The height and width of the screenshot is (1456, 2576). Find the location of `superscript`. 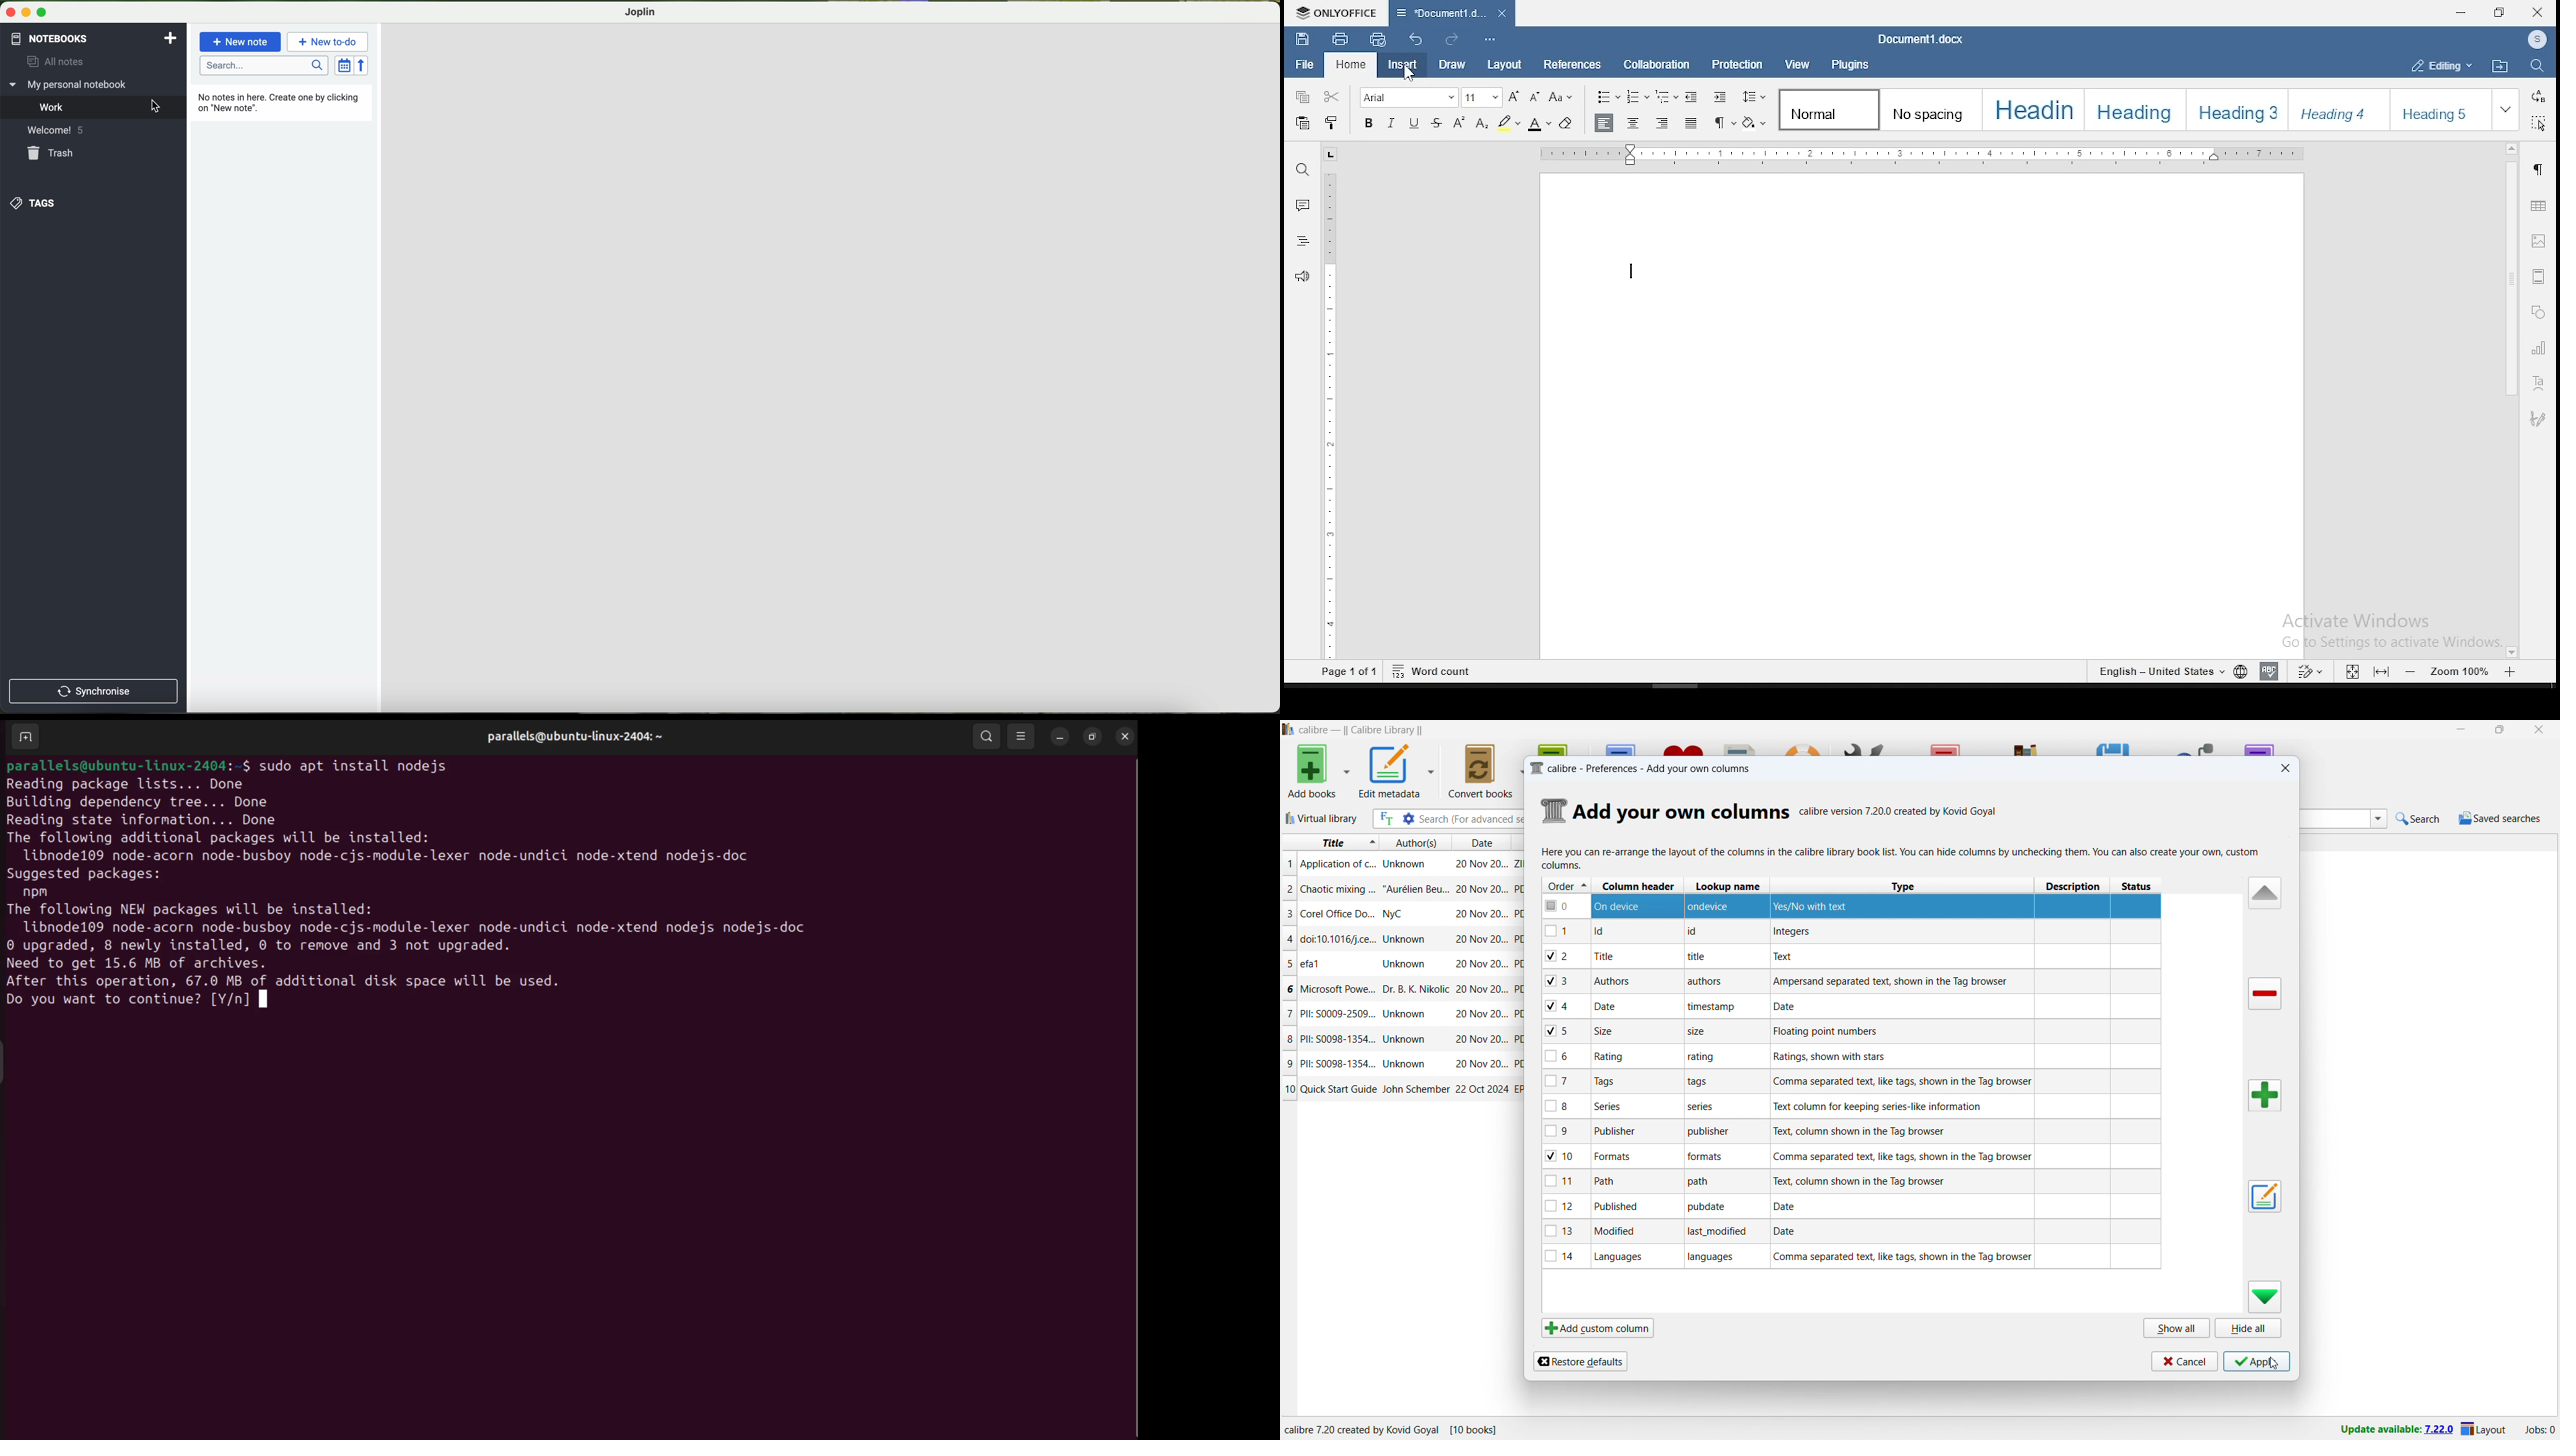

superscript is located at coordinates (1461, 122).